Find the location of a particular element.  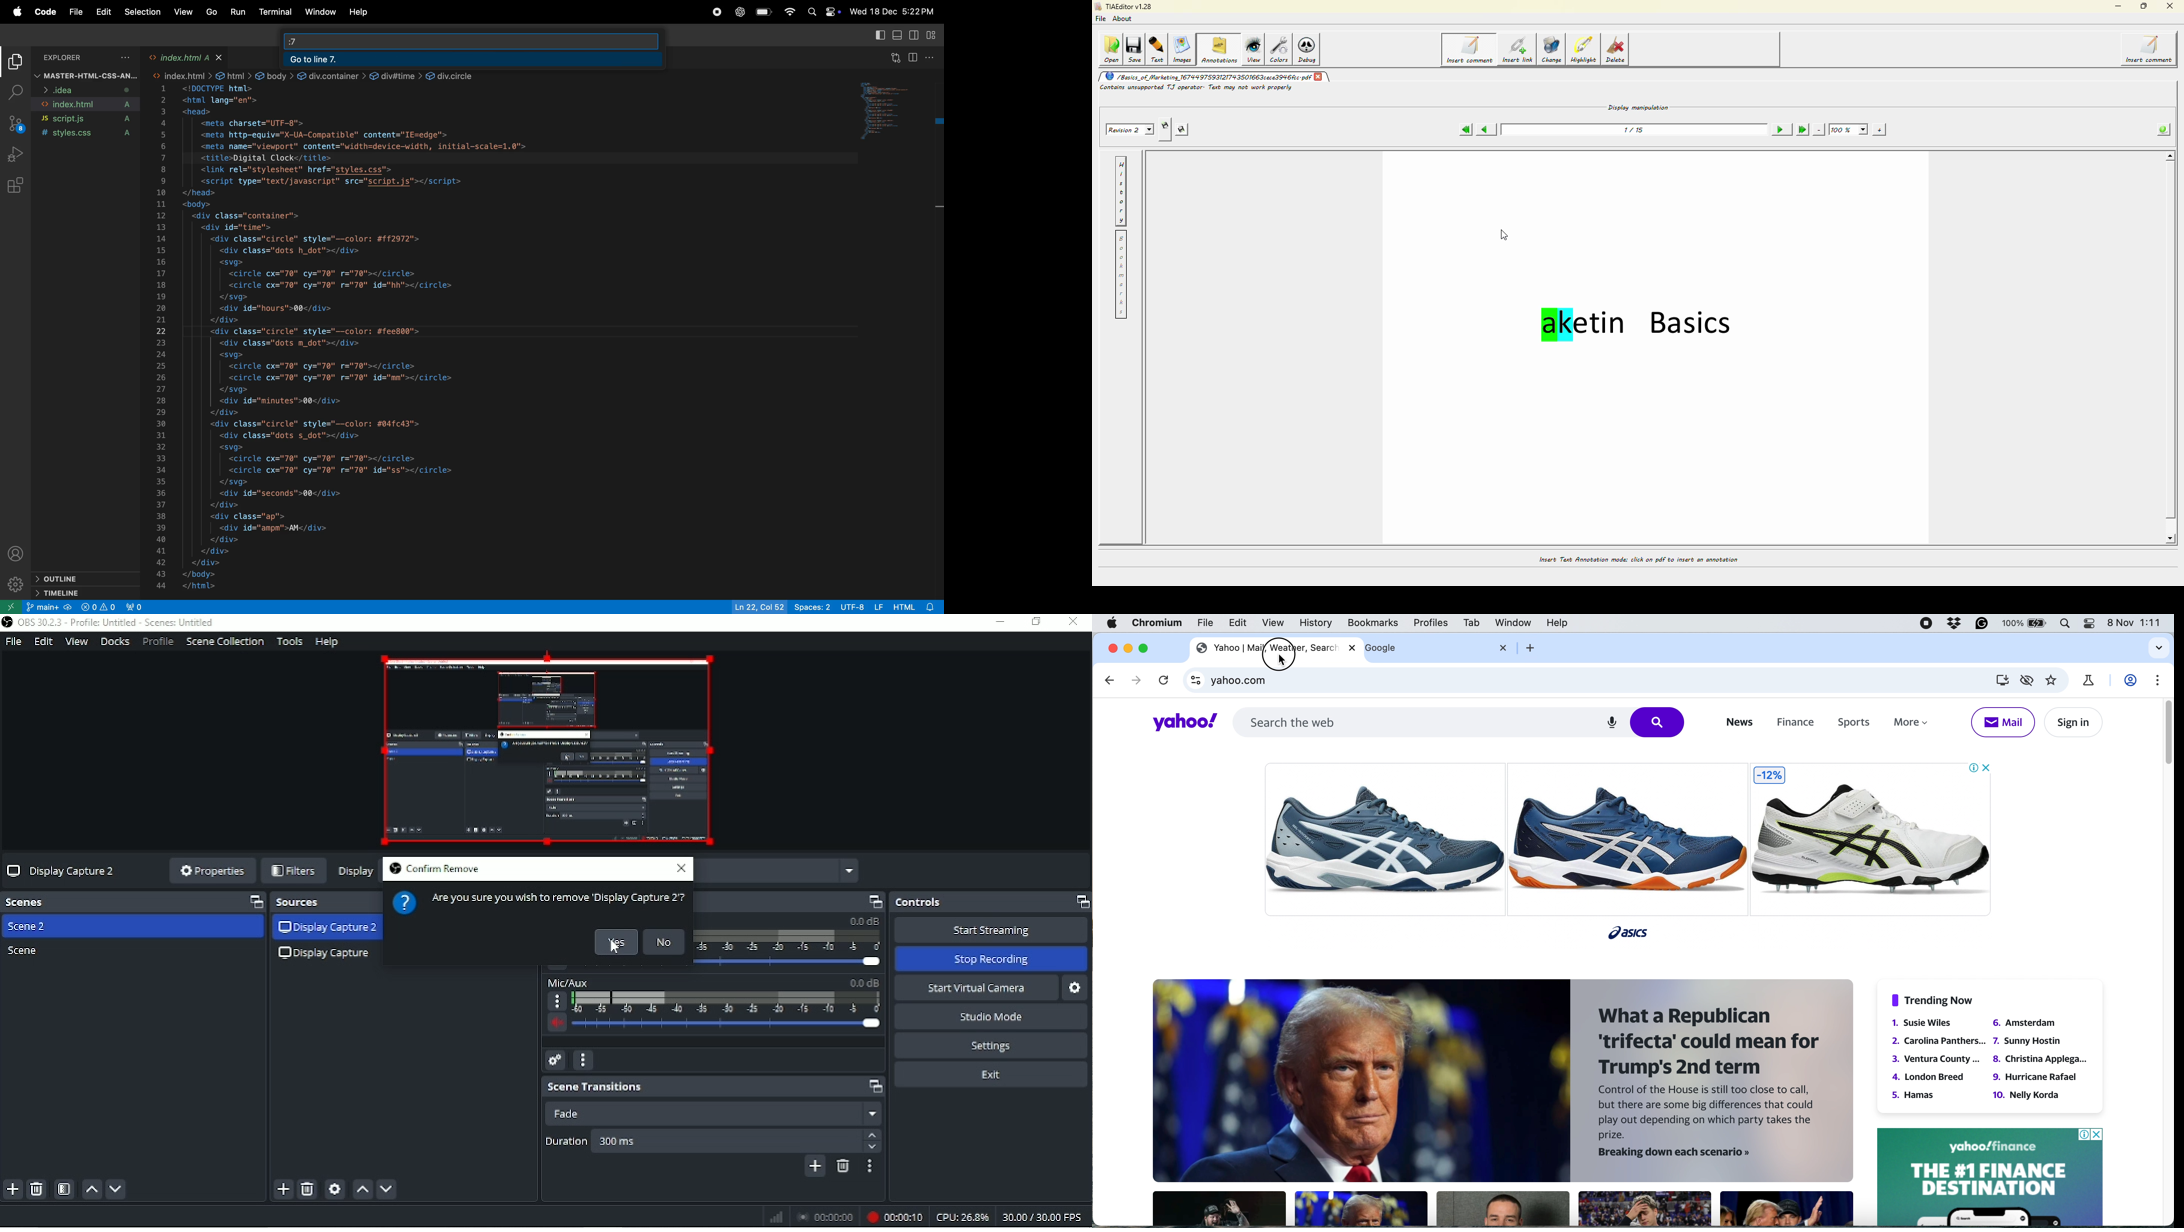

Start Streaming is located at coordinates (992, 929).